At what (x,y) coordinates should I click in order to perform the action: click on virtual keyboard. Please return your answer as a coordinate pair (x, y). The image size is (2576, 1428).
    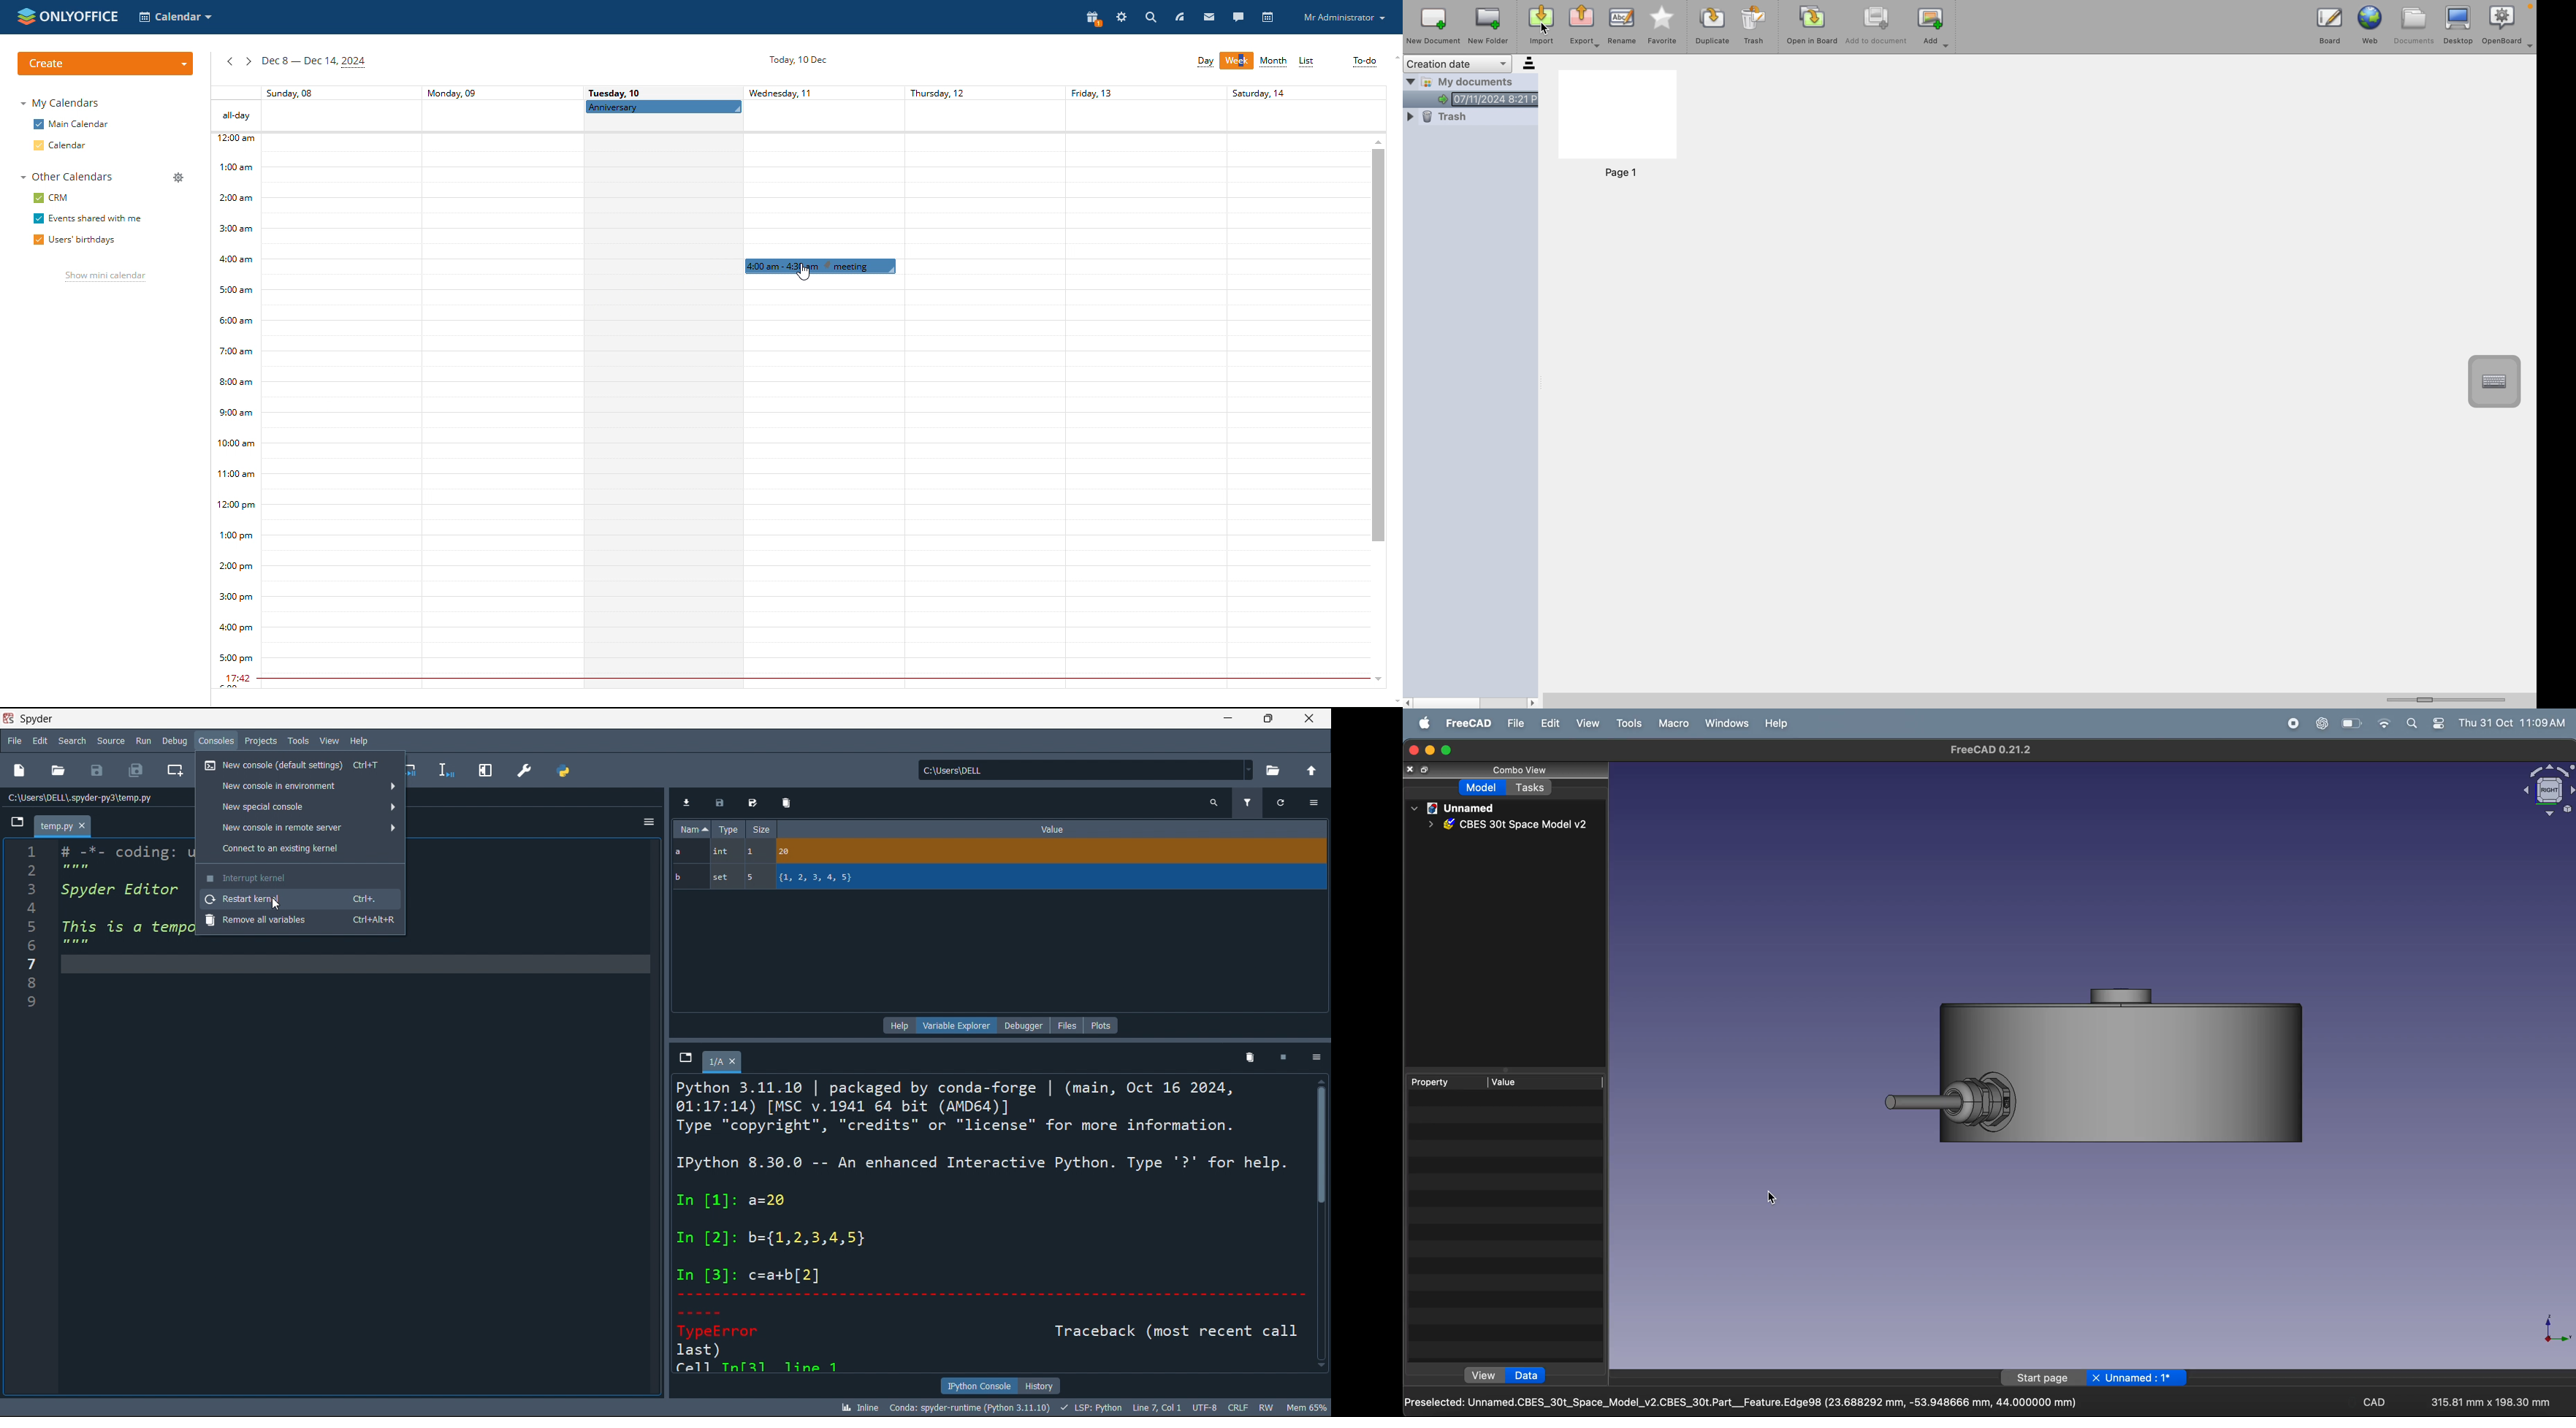
    Looking at the image, I should click on (2496, 381).